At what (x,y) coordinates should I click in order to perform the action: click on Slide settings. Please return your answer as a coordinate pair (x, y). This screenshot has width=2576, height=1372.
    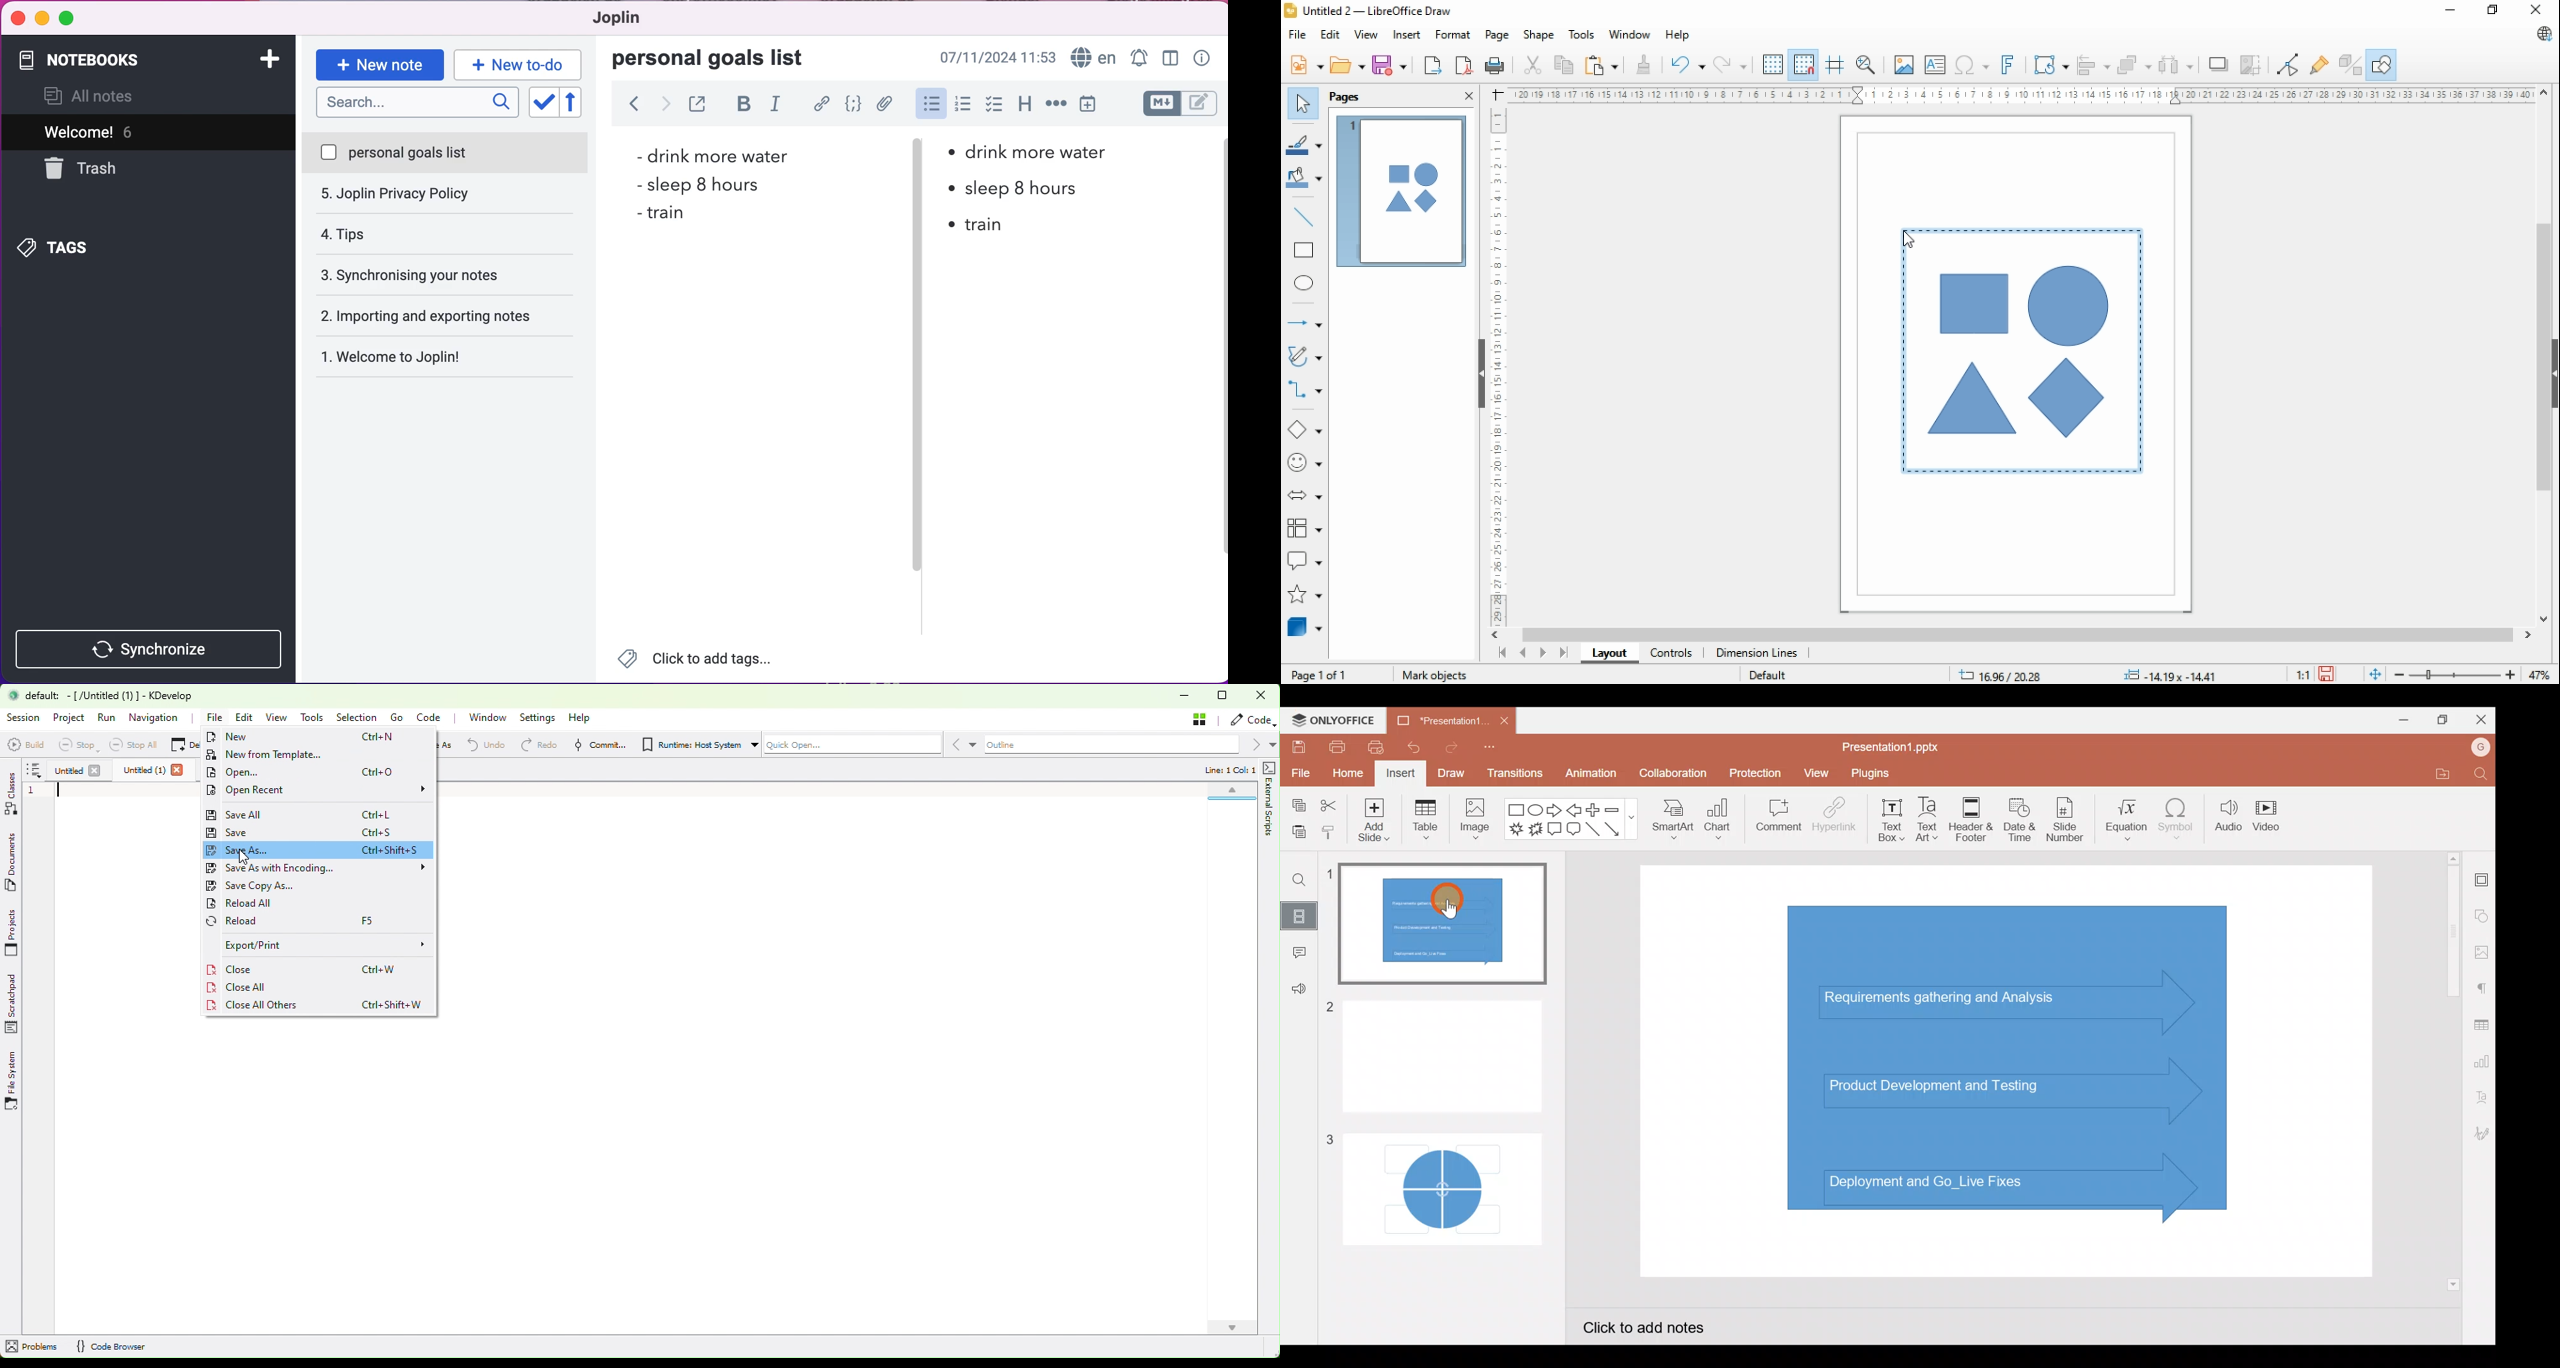
    Looking at the image, I should click on (2480, 881).